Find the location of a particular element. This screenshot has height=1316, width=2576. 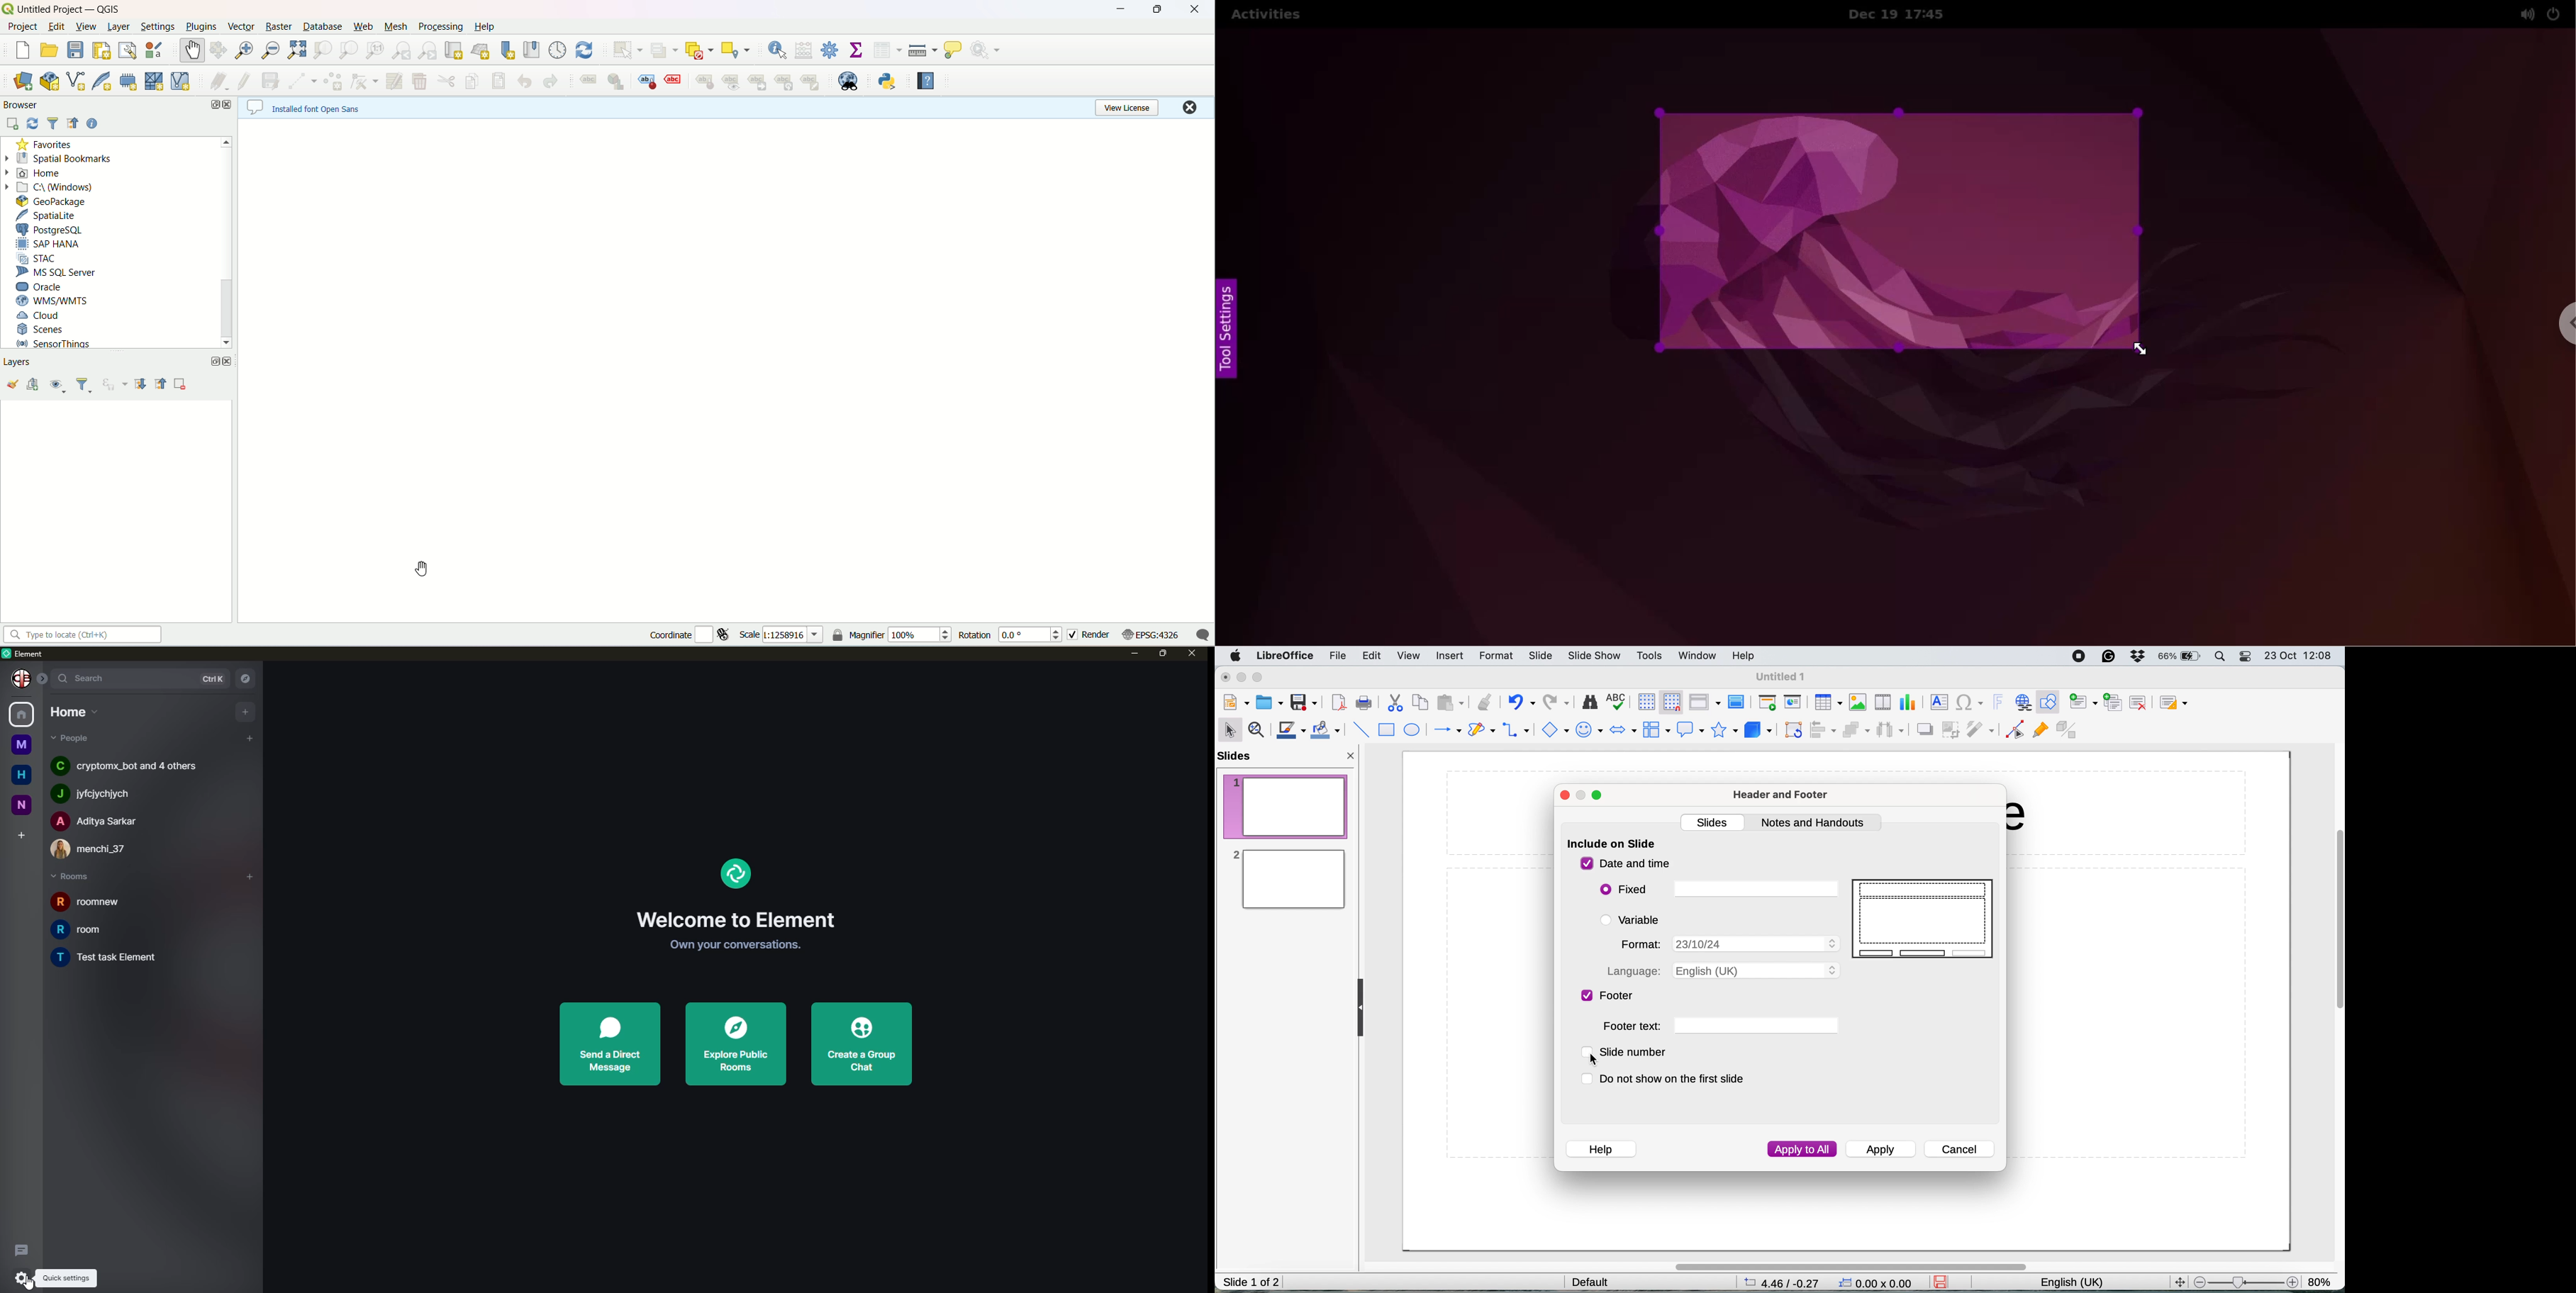

welcome is located at coordinates (733, 919).